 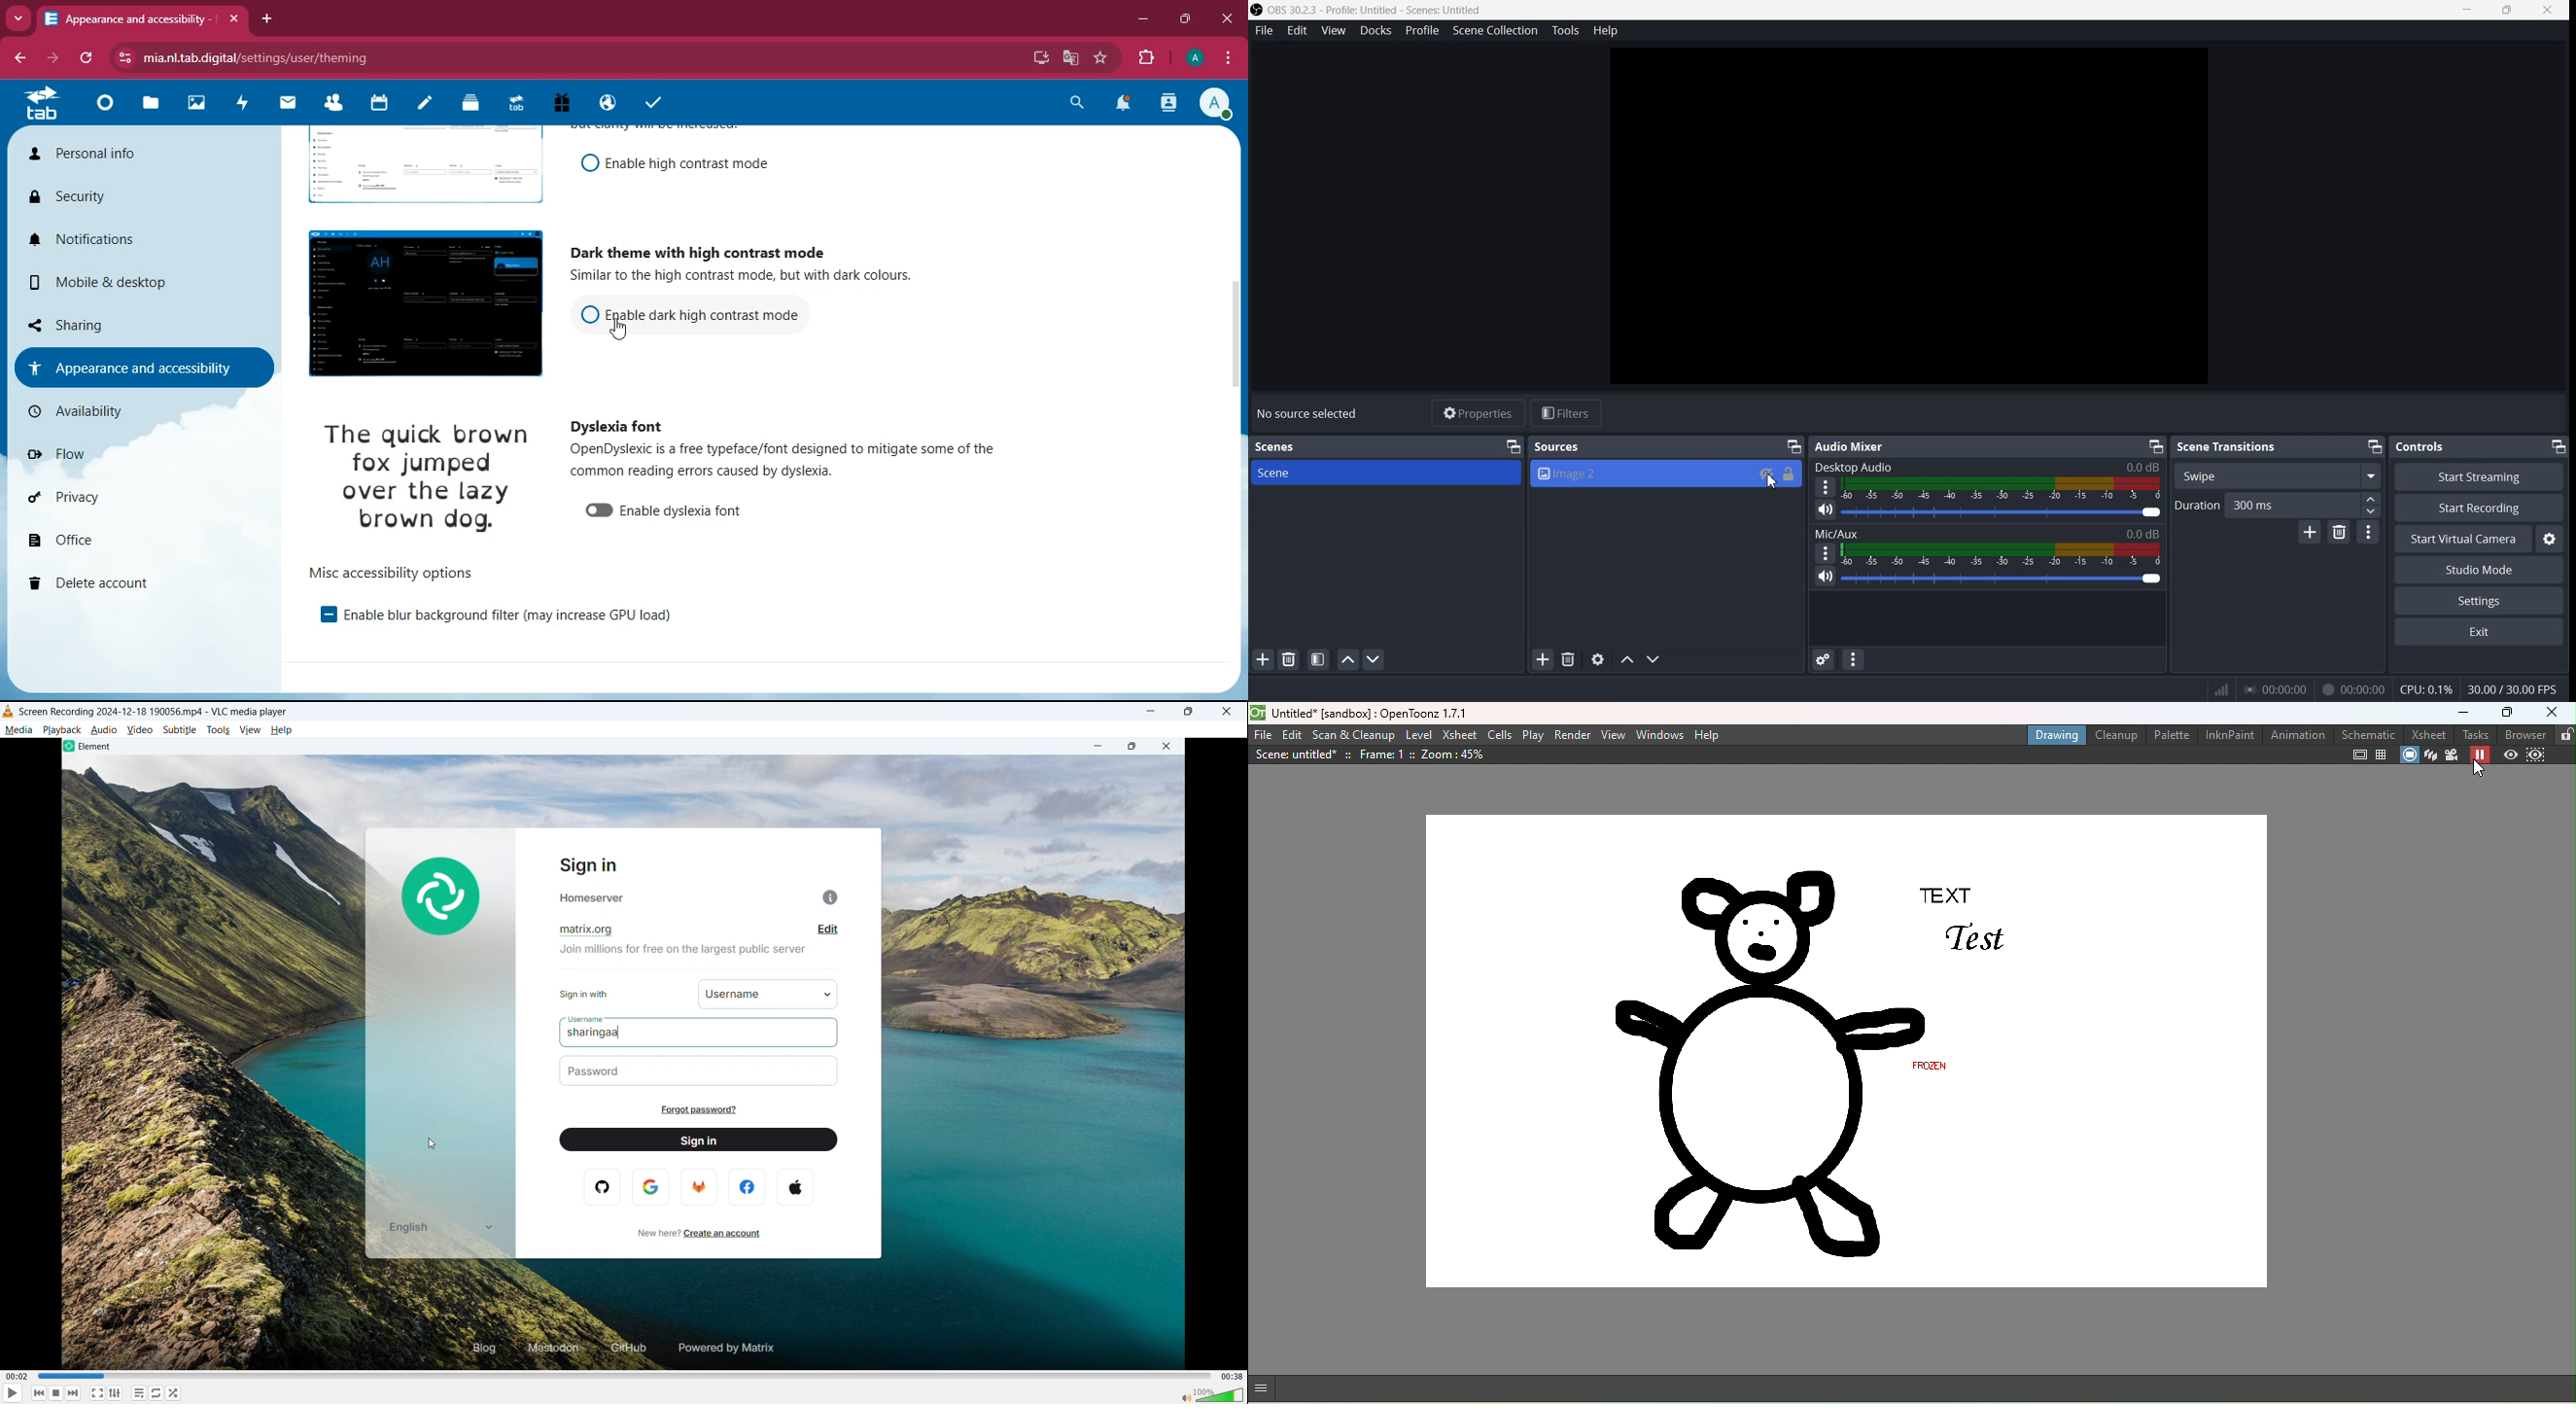 What do you see at coordinates (2275, 688) in the screenshot?
I see `00.00.00` at bounding box center [2275, 688].